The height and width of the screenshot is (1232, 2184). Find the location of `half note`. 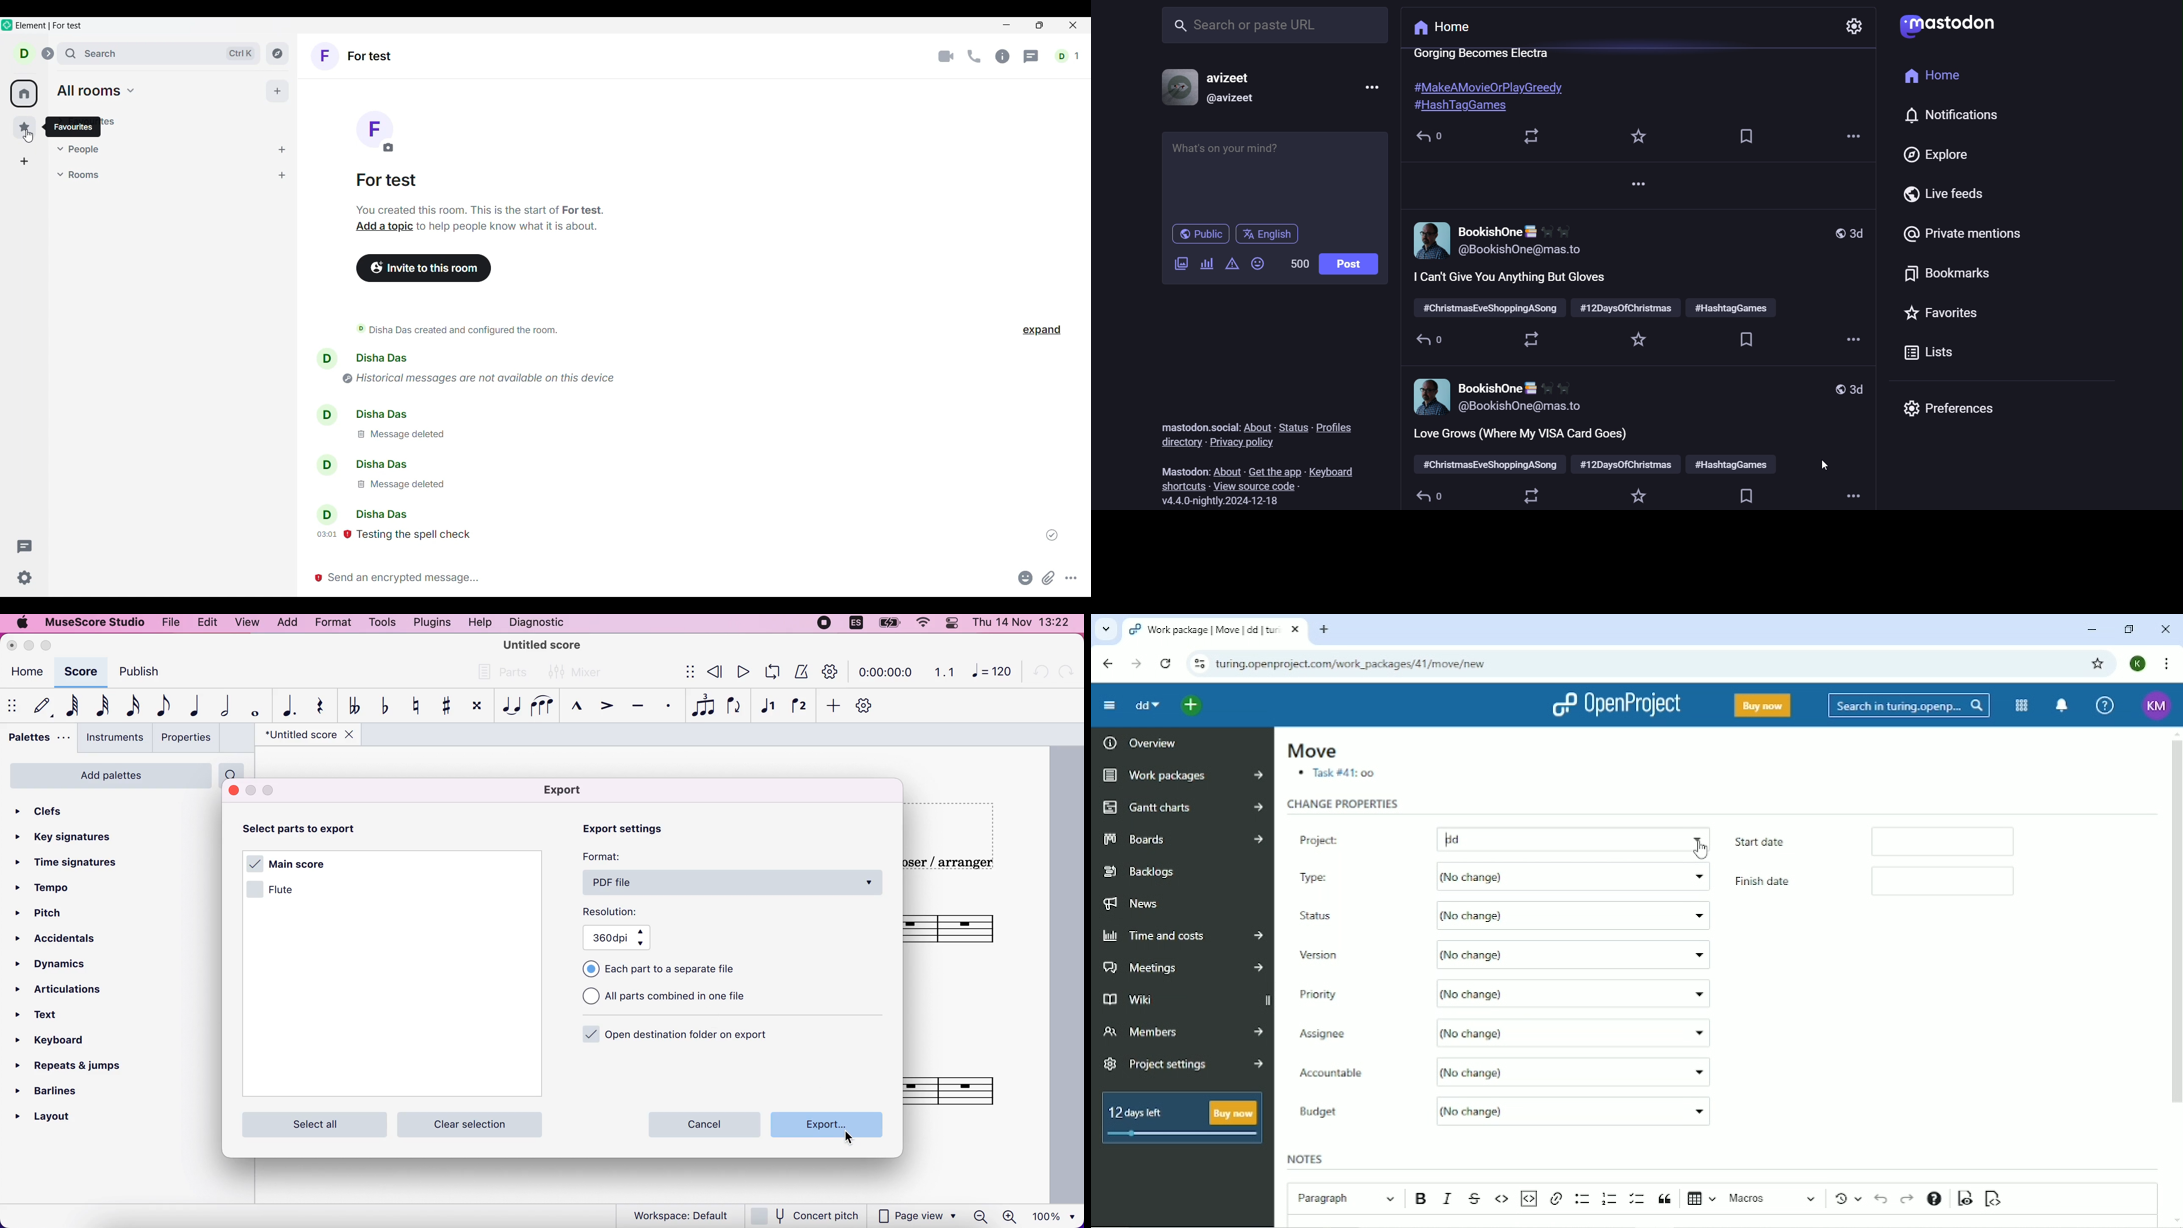

half note is located at coordinates (224, 706).